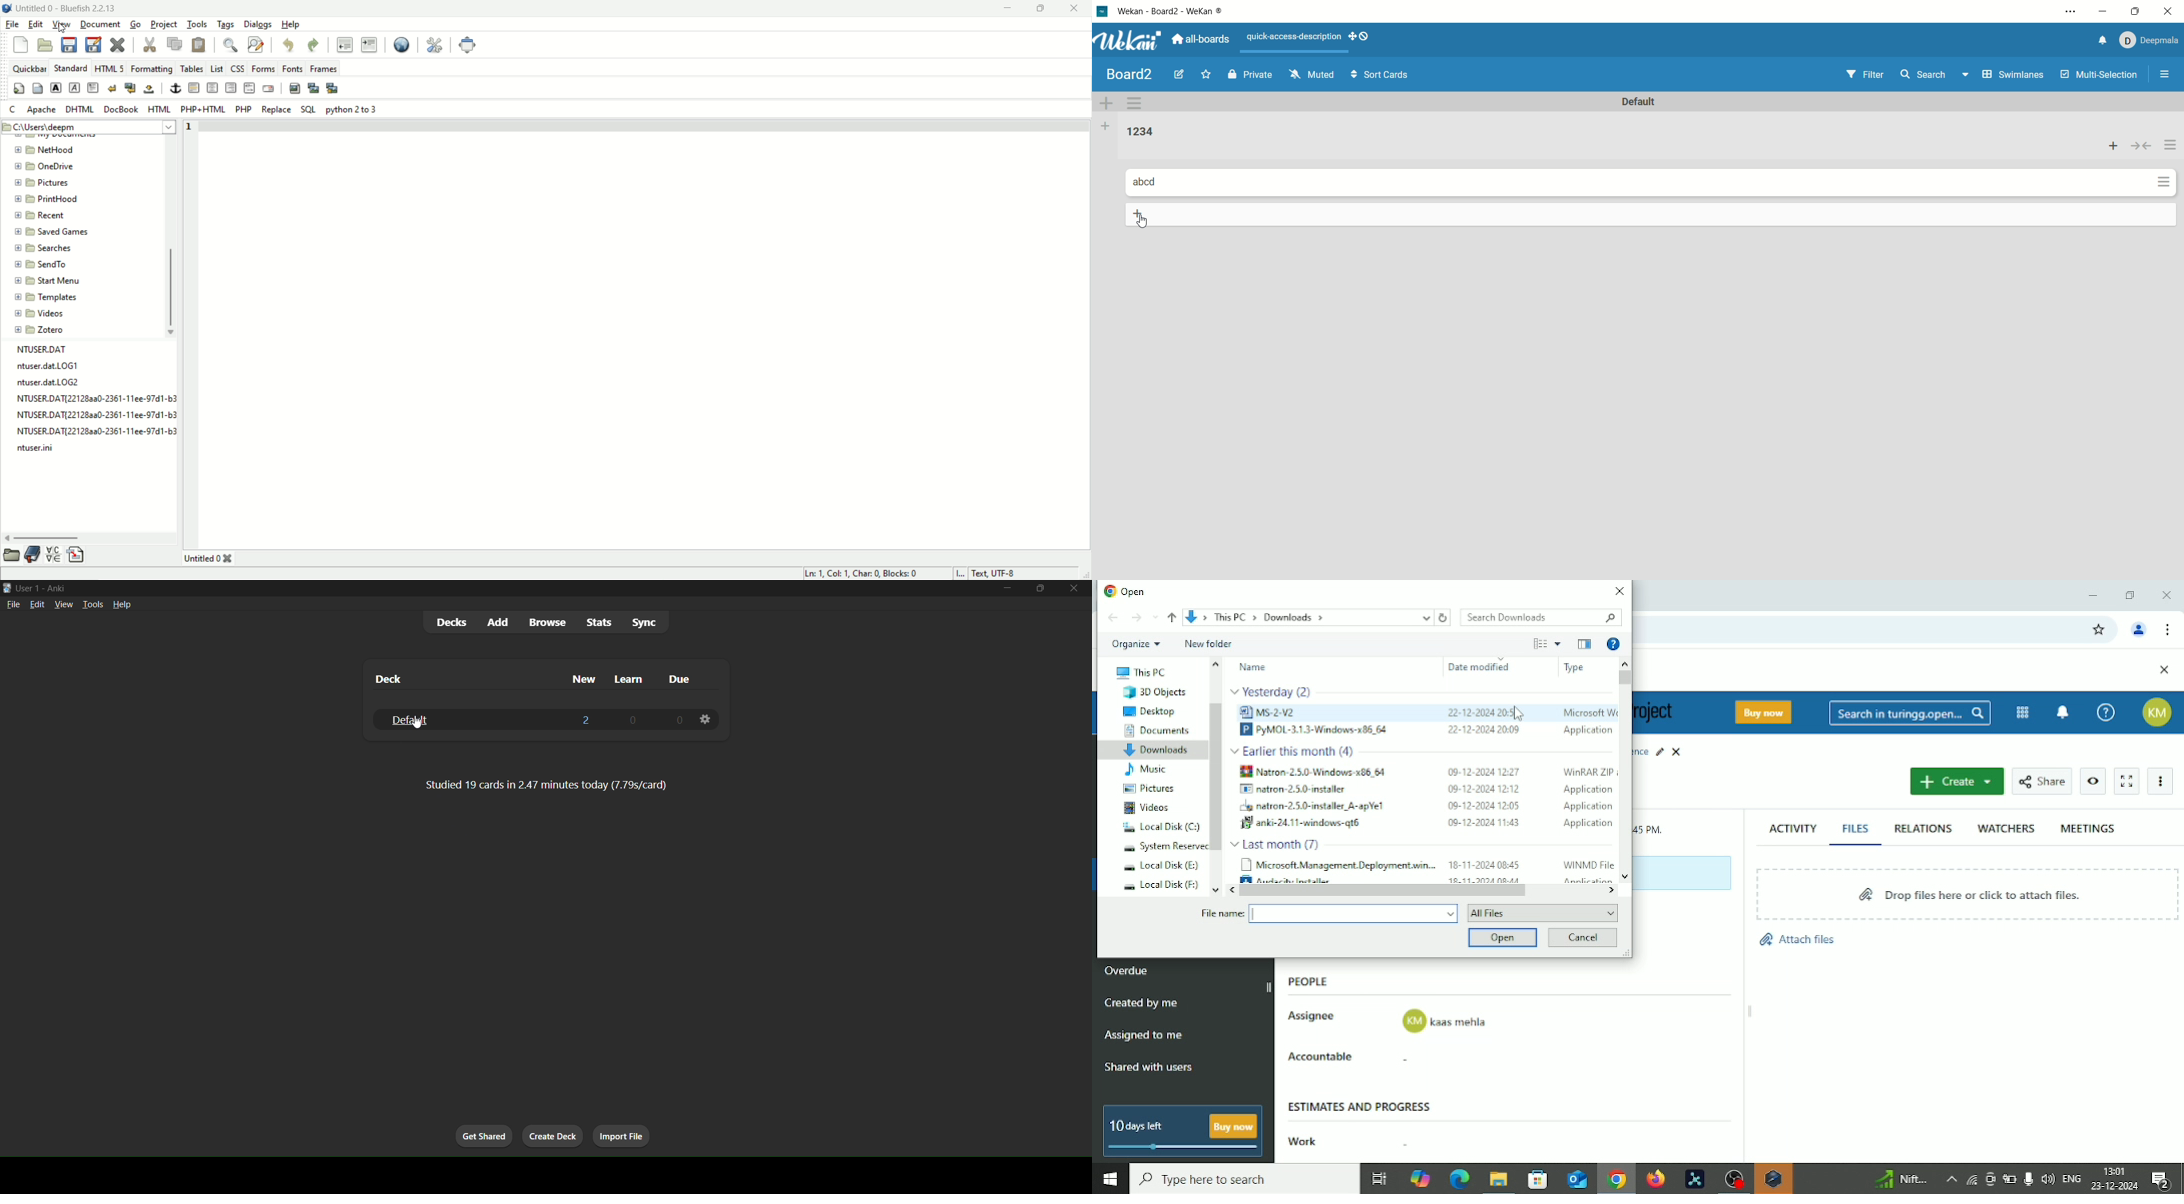 This screenshot has width=2184, height=1204. I want to click on file, so click(13, 607).